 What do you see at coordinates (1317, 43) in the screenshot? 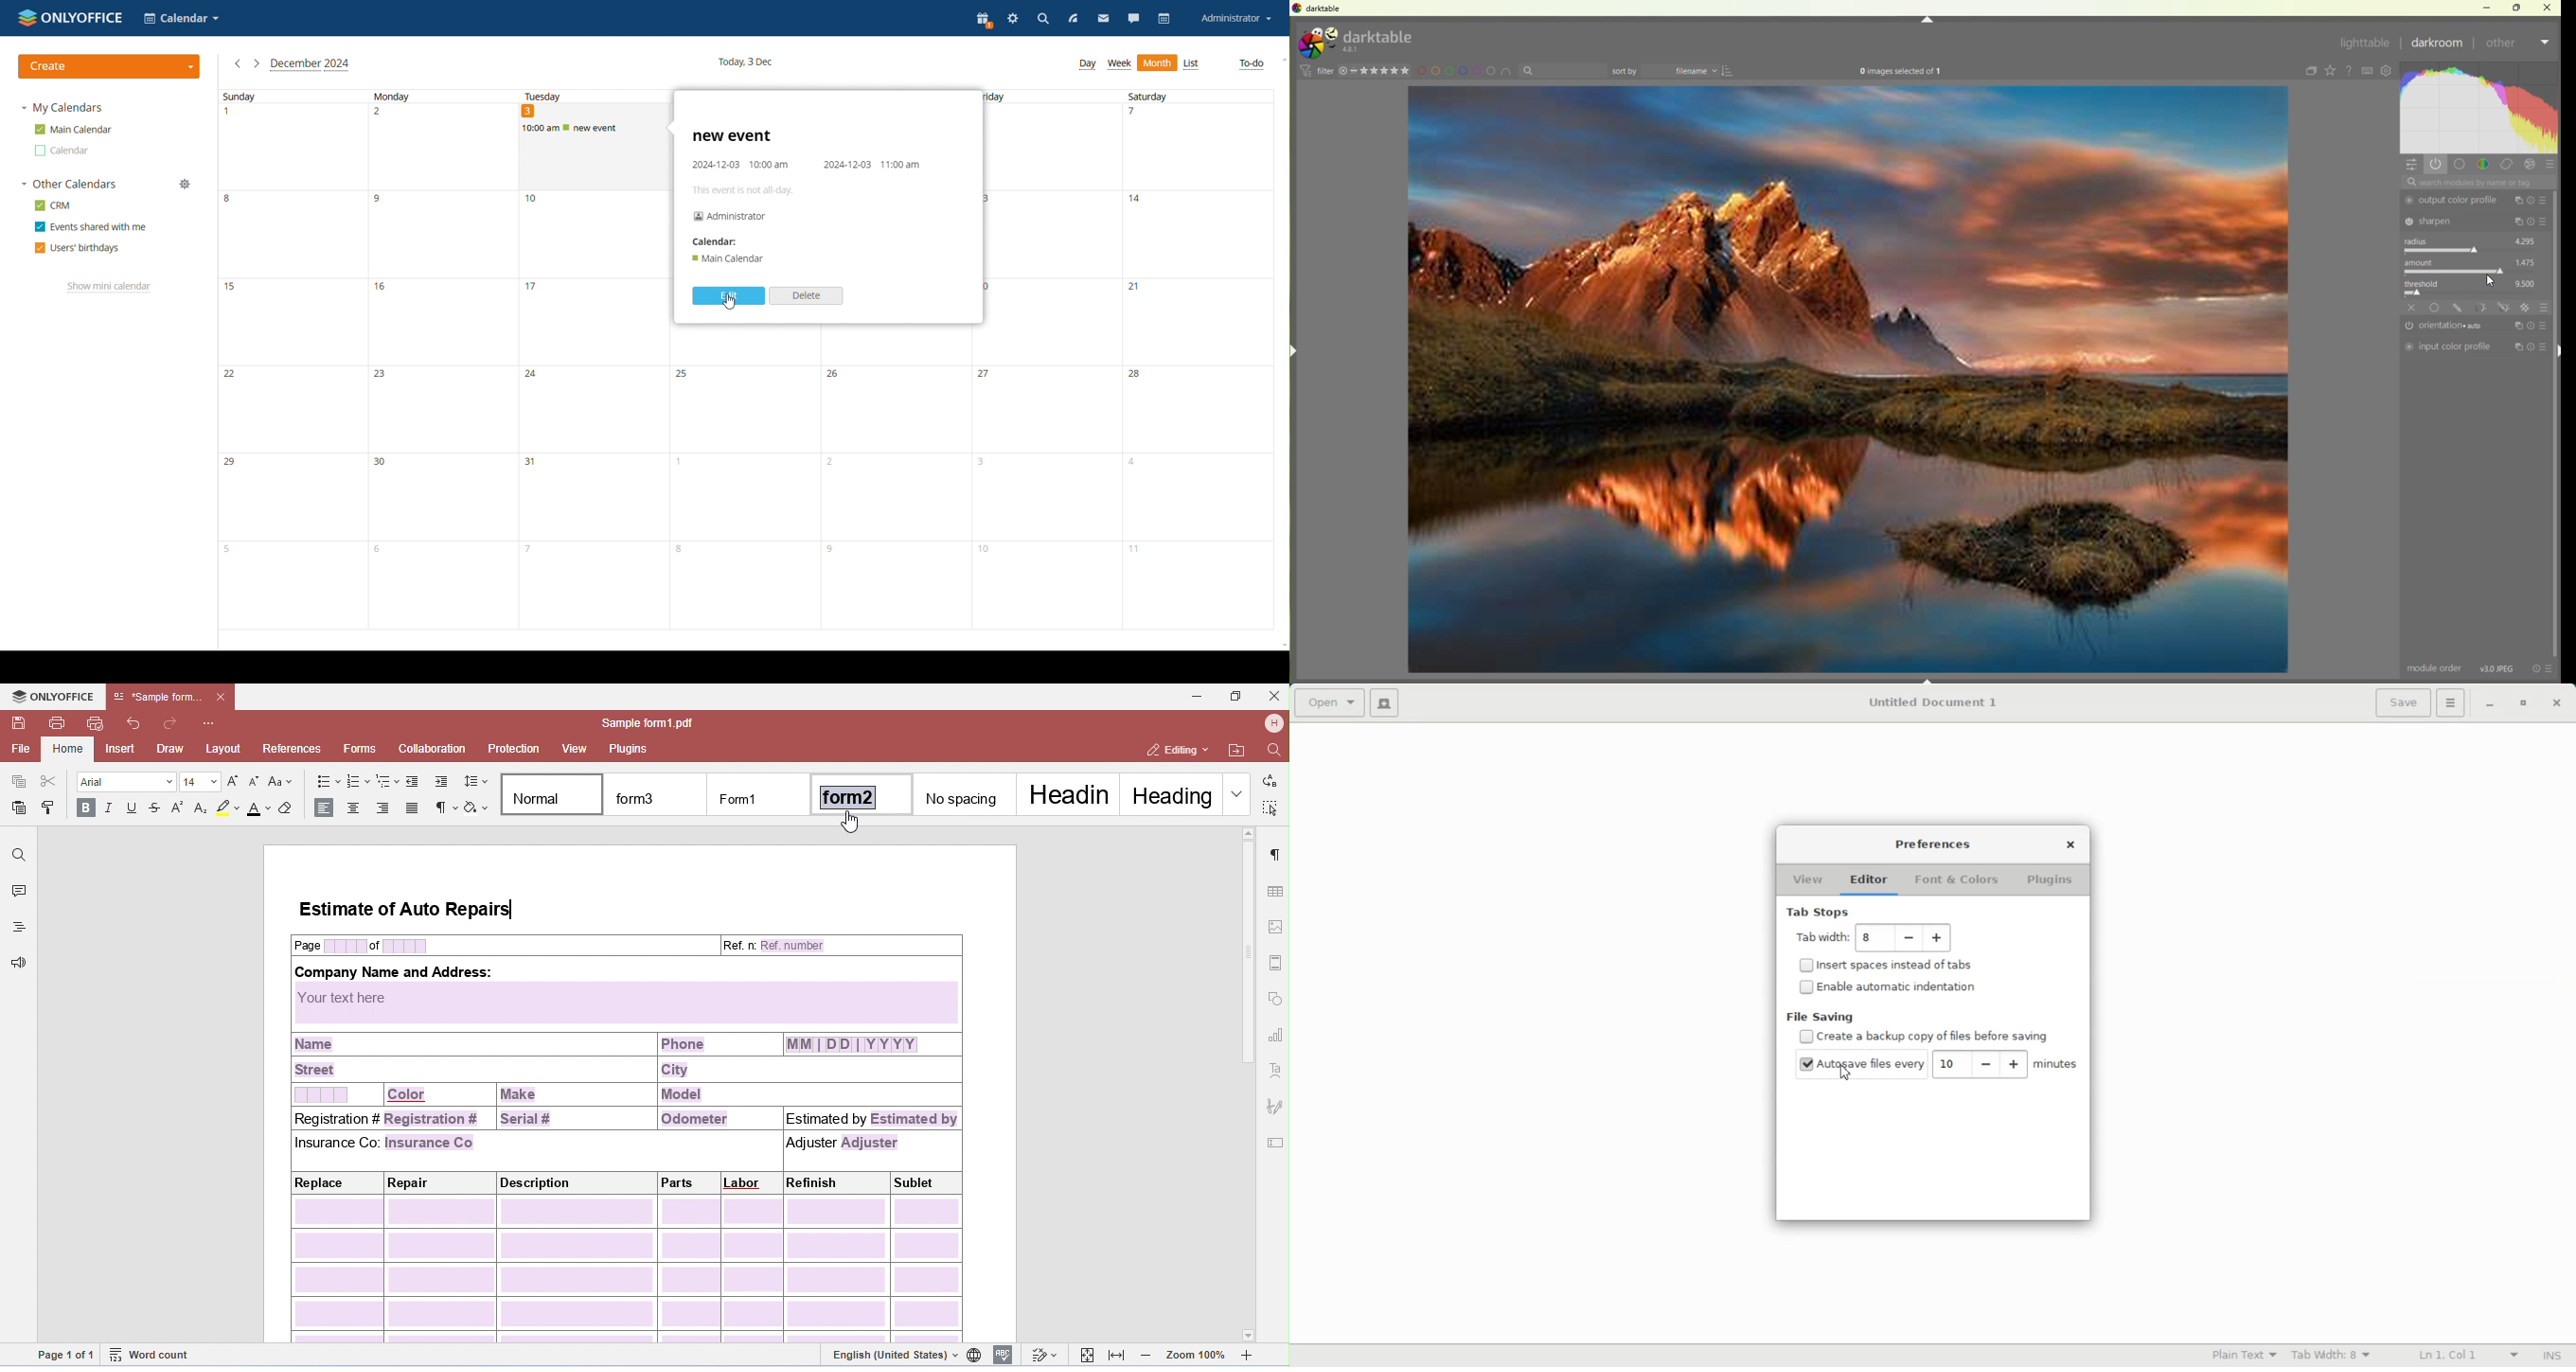
I see `logo` at bounding box center [1317, 43].